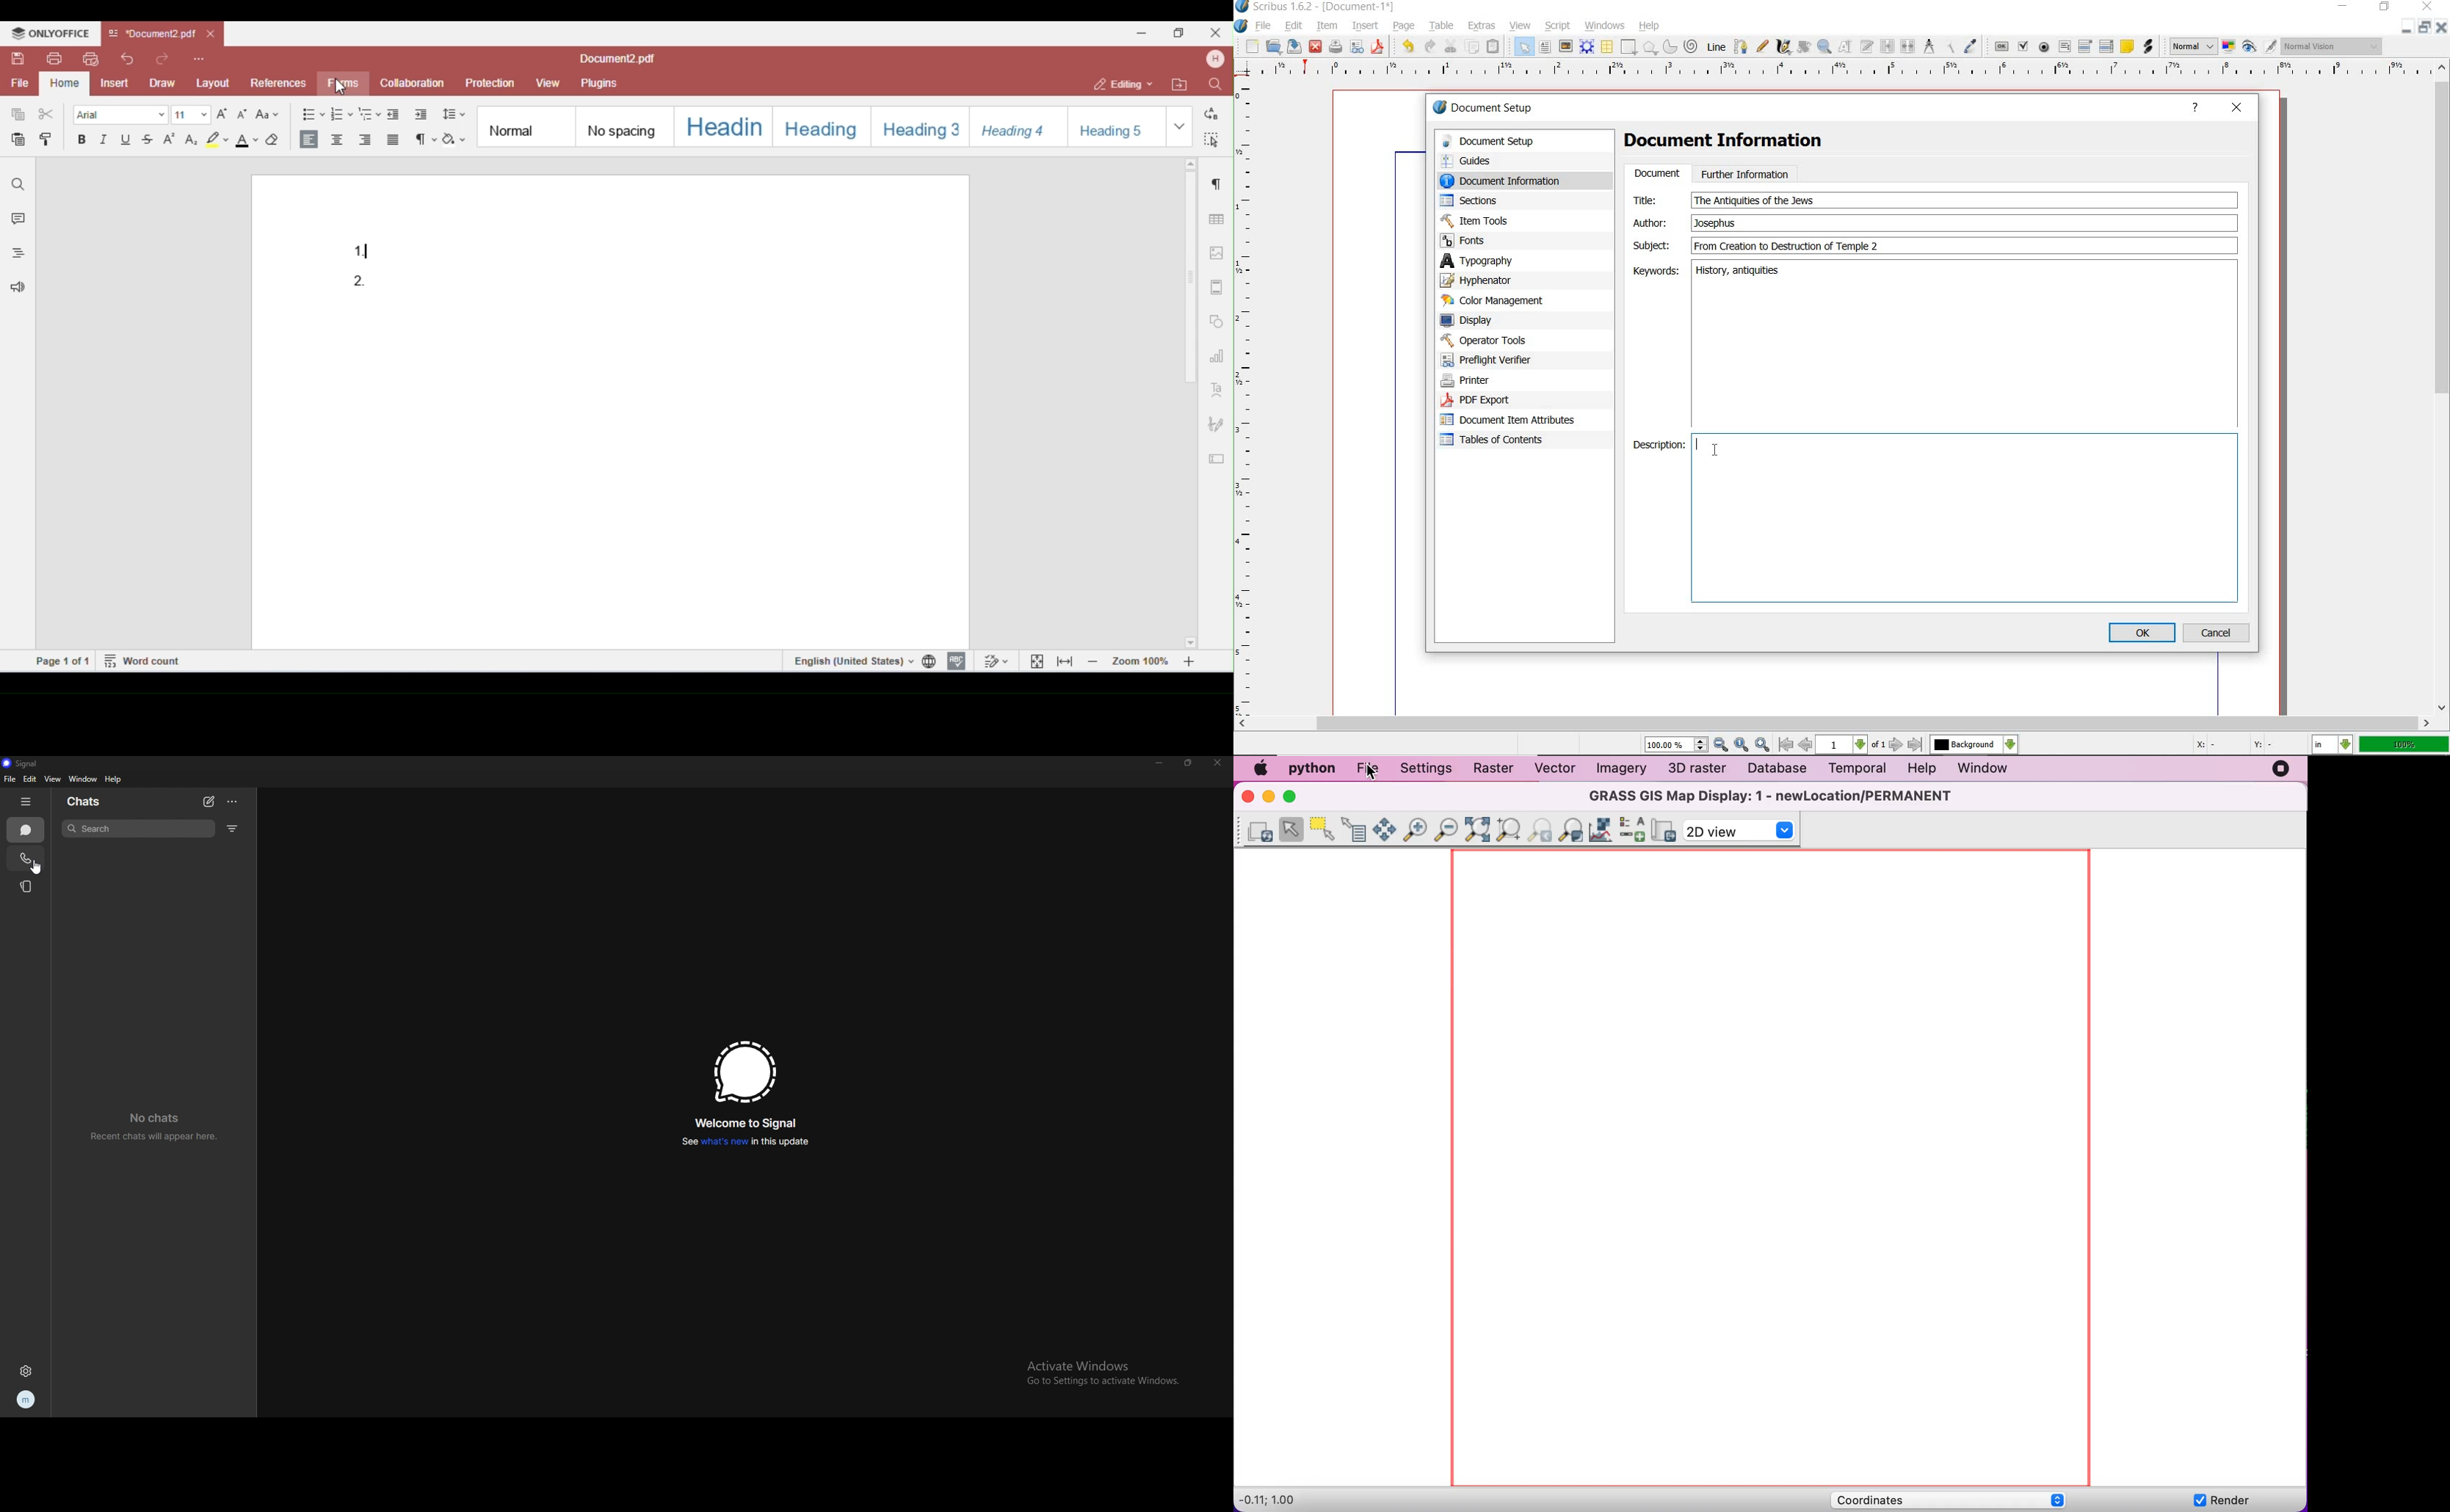 This screenshot has width=2464, height=1512. What do you see at coordinates (102, 801) in the screenshot?
I see `chats` at bounding box center [102, 801].